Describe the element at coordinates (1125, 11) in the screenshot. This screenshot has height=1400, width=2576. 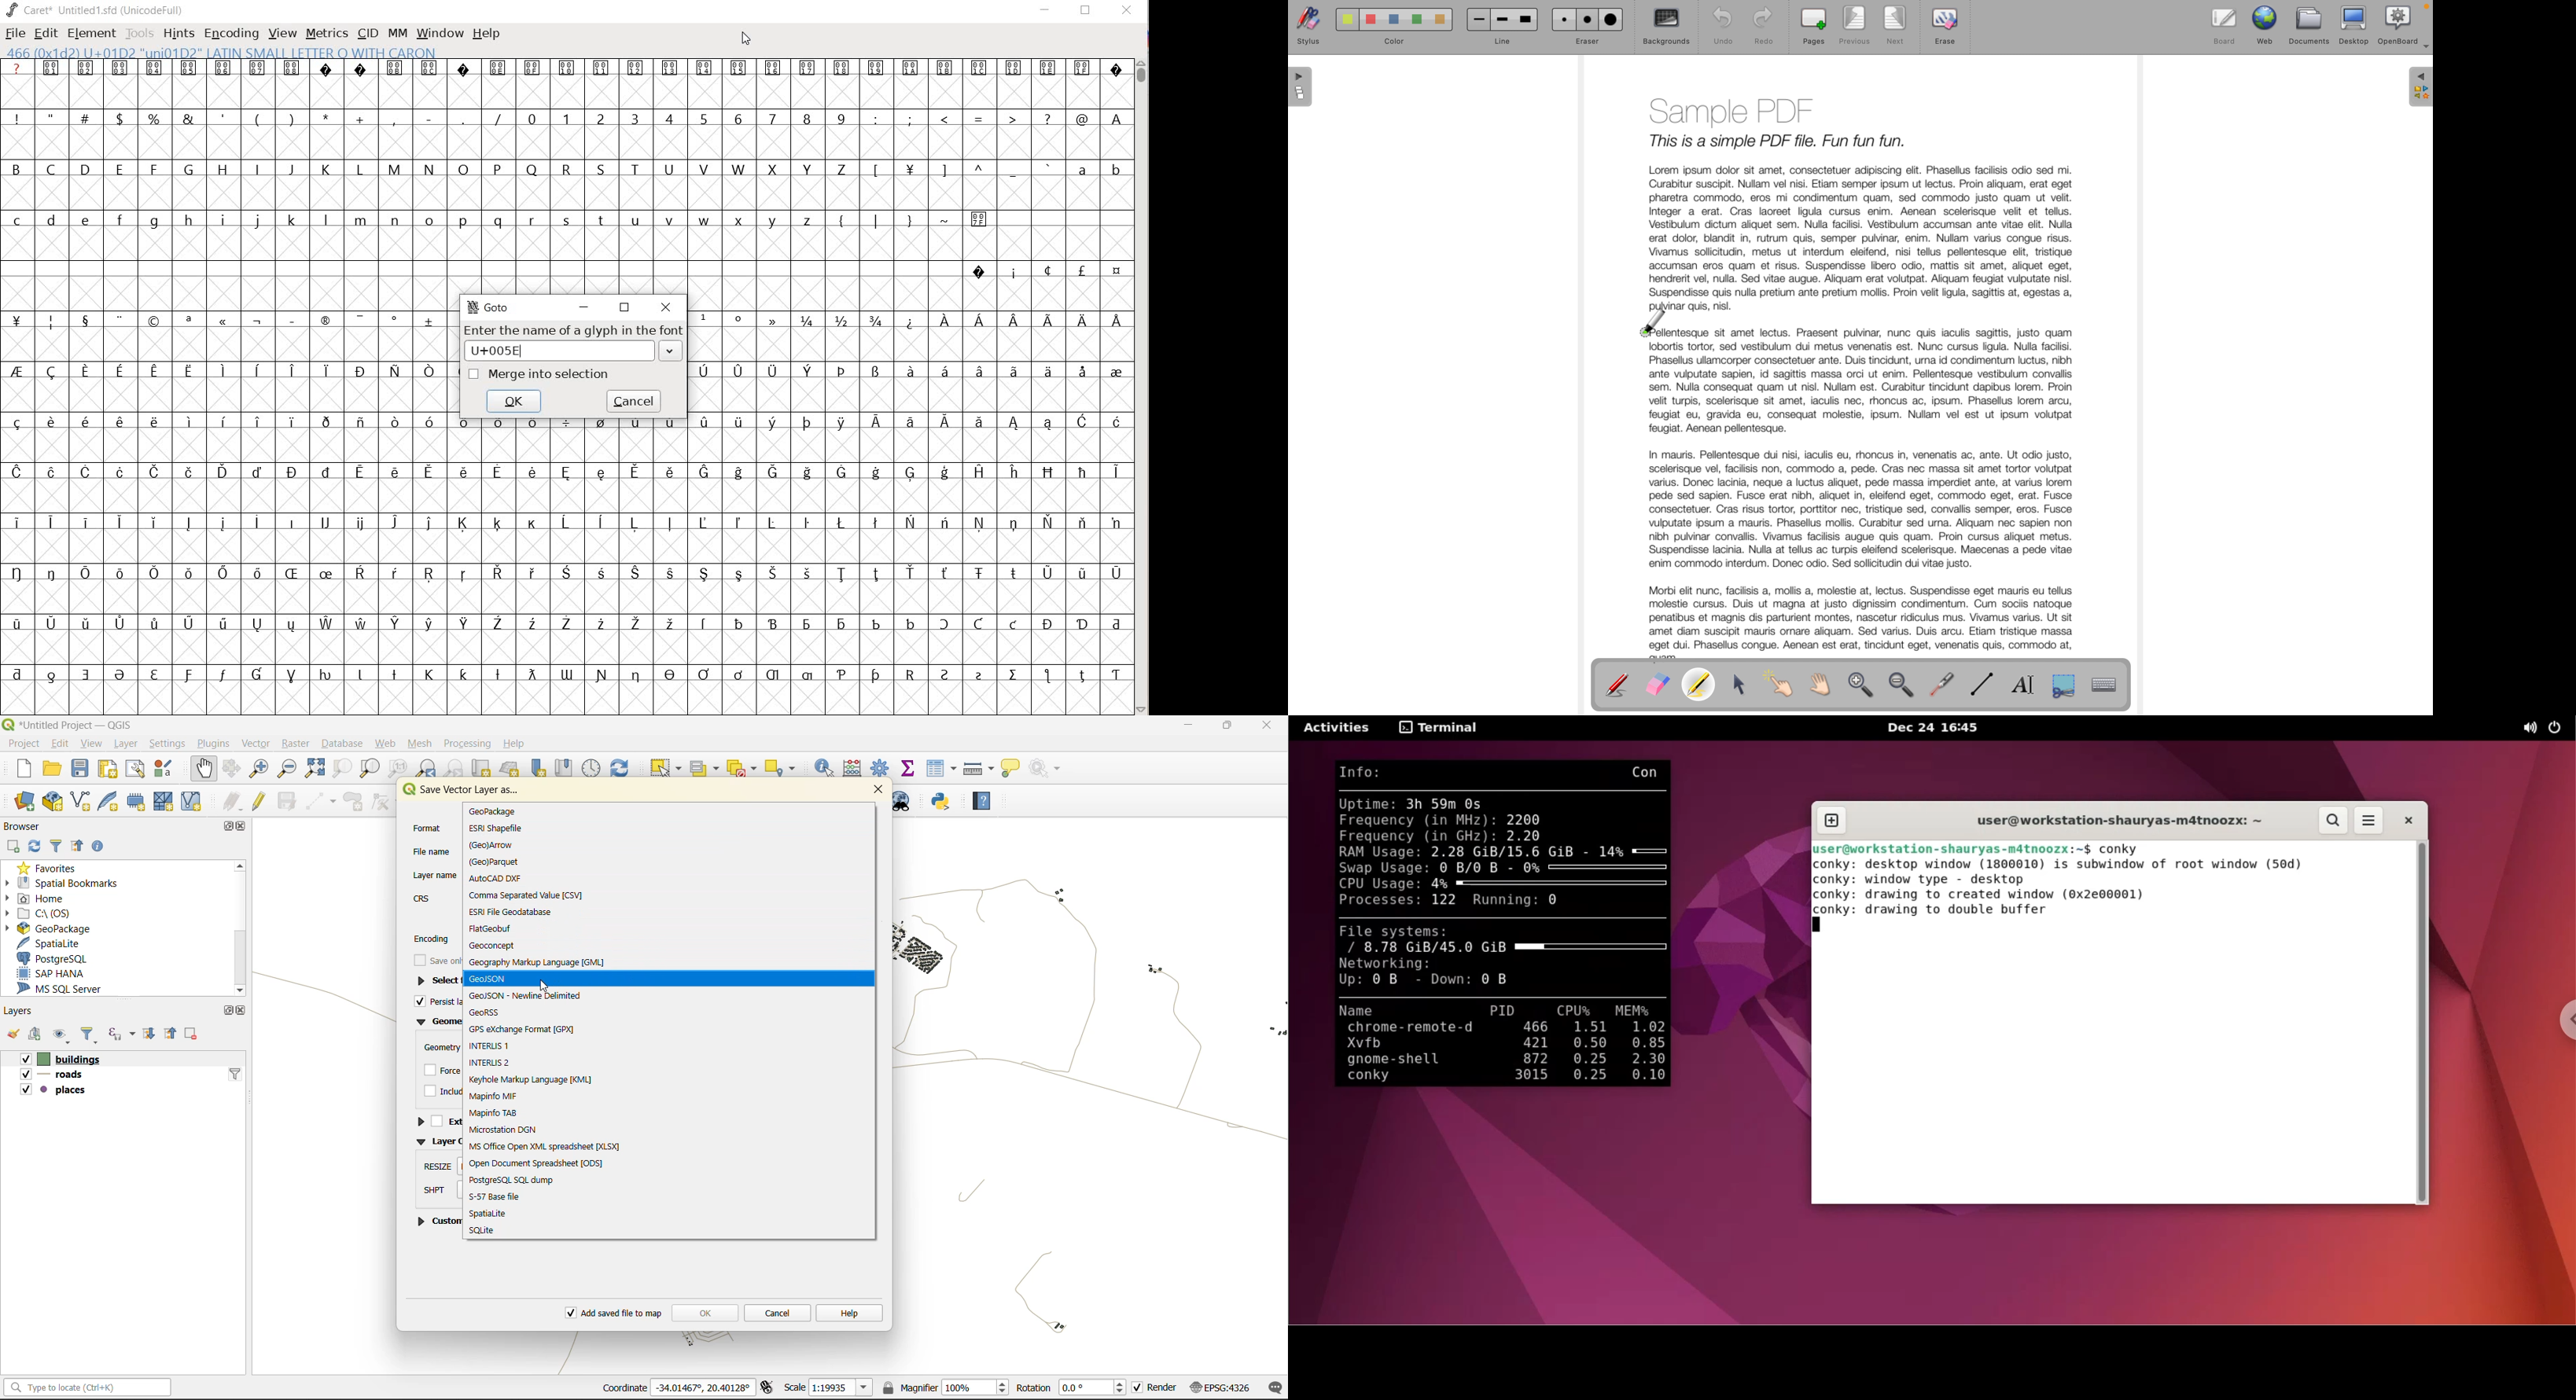
I see `CLOSE` at that location.